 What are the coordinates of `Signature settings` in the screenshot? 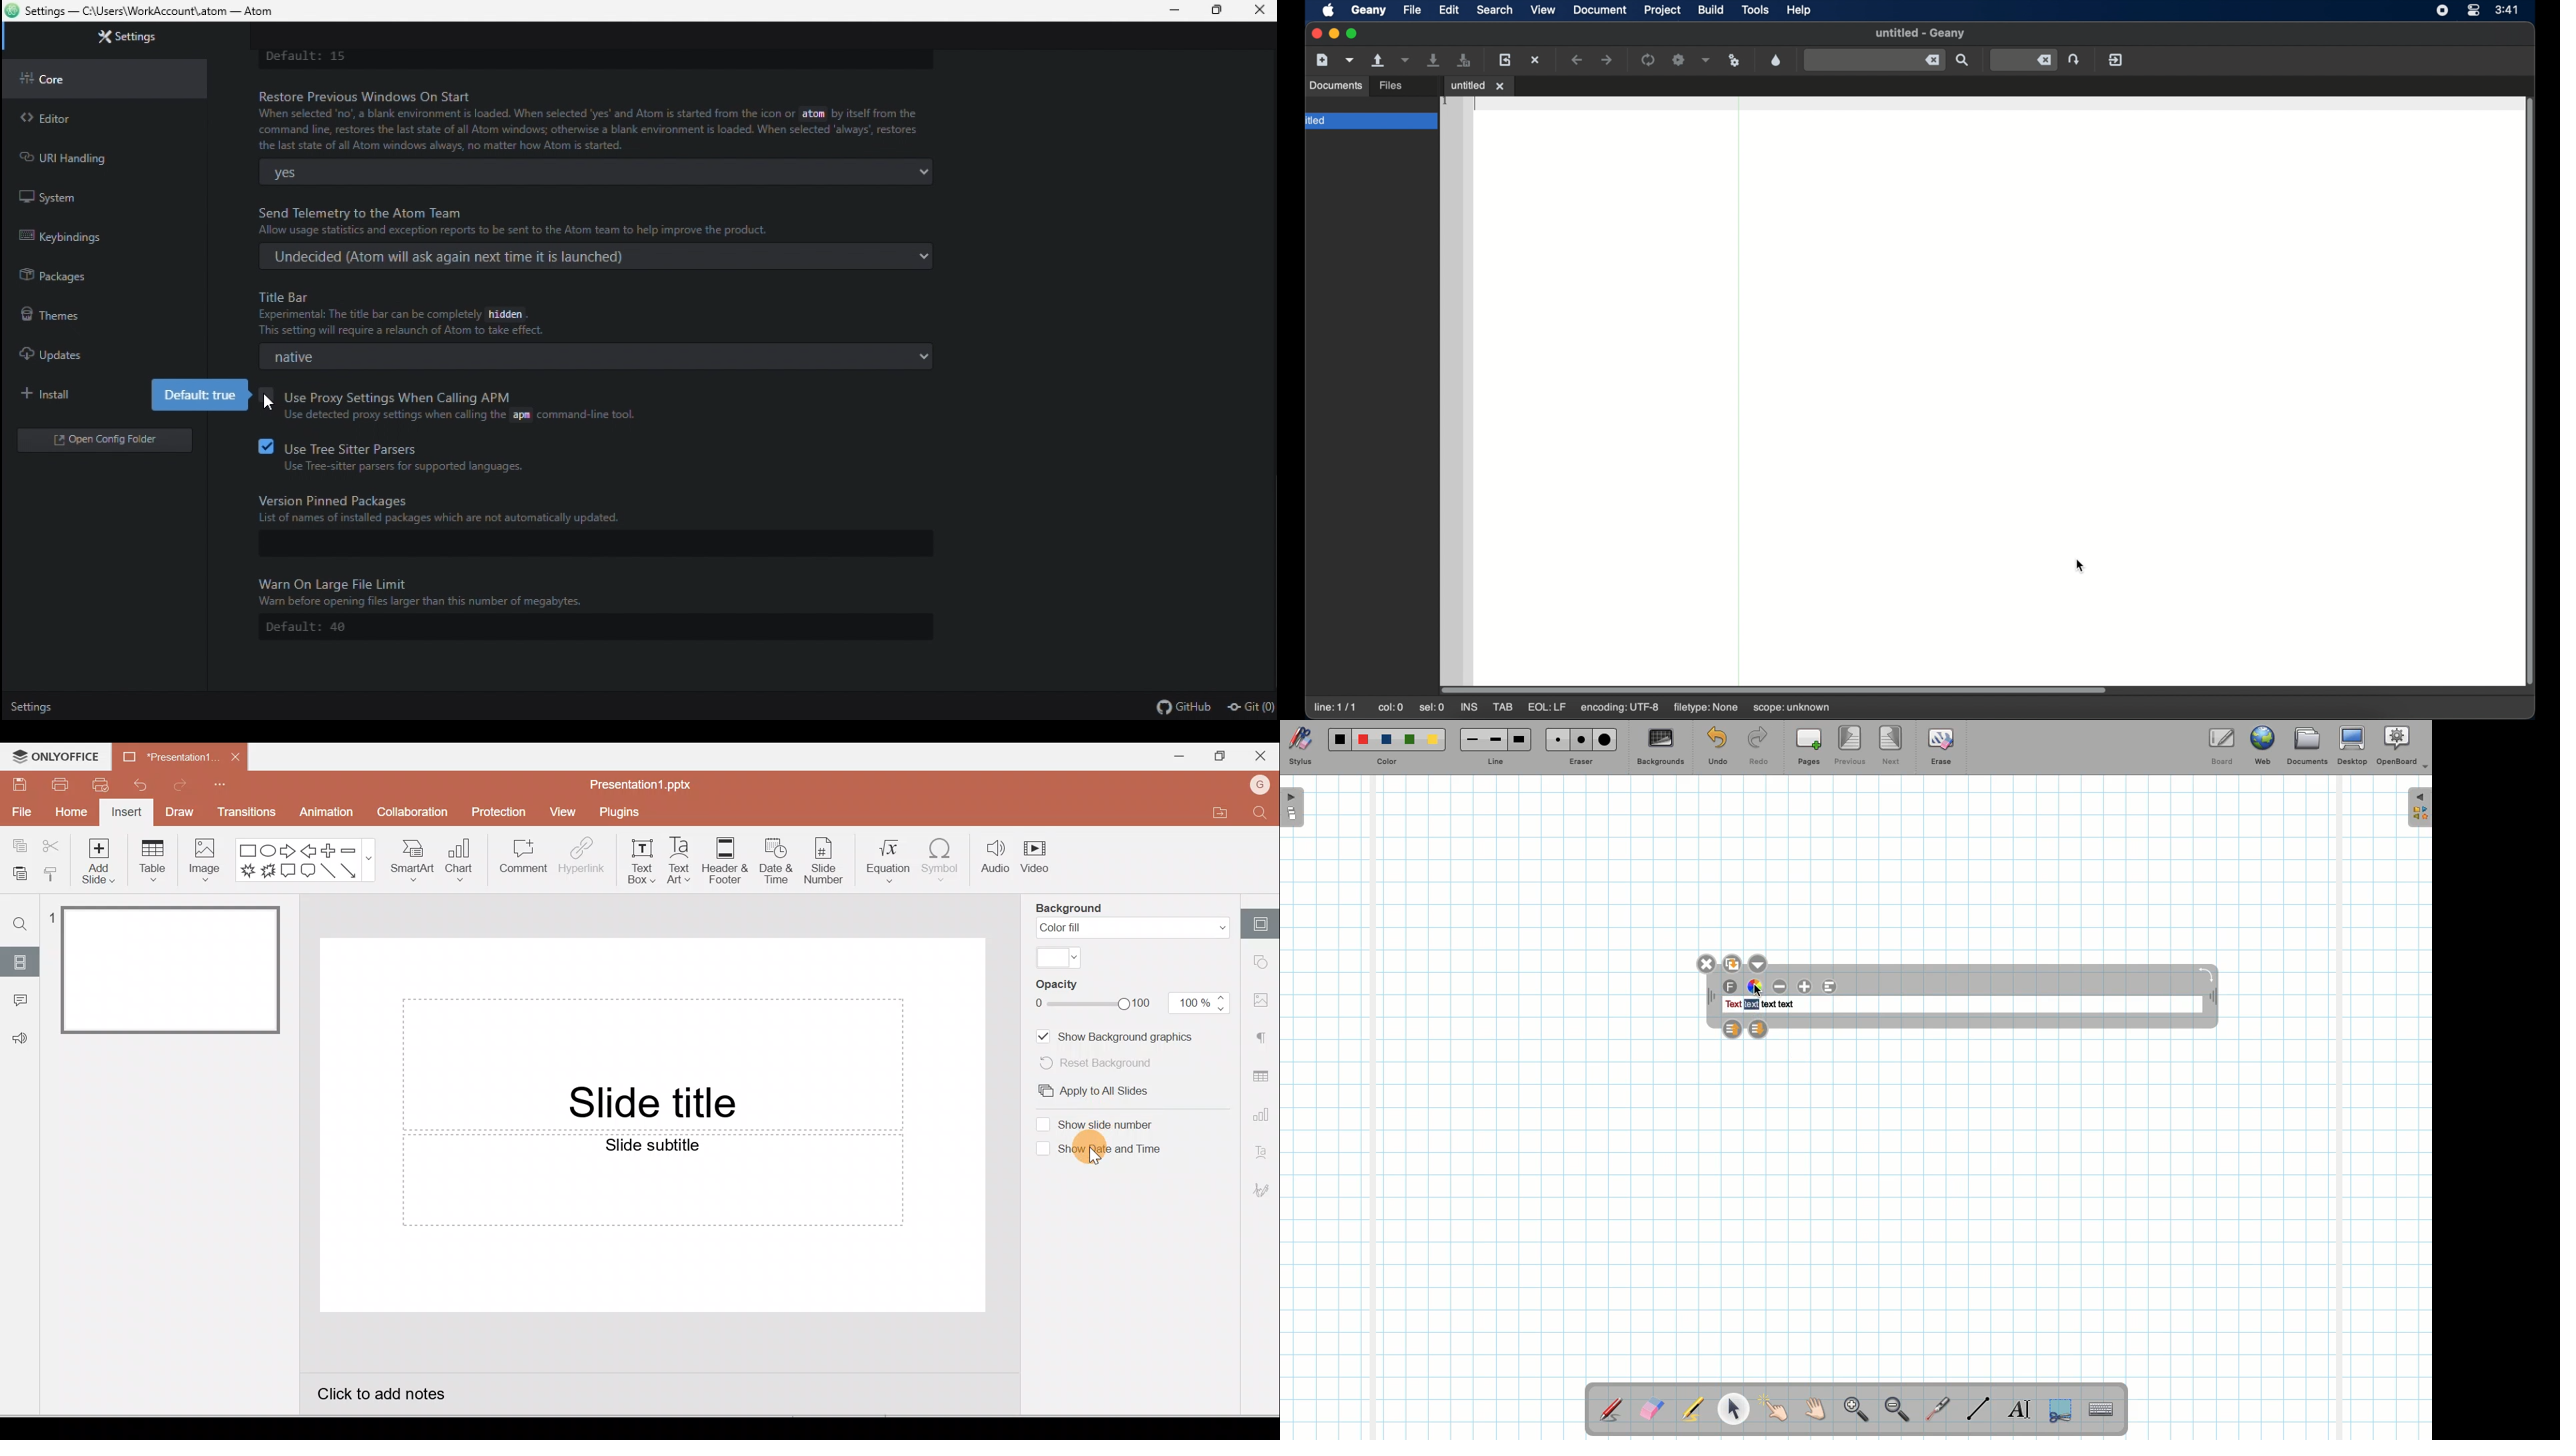 It's located at (1263, 1193).